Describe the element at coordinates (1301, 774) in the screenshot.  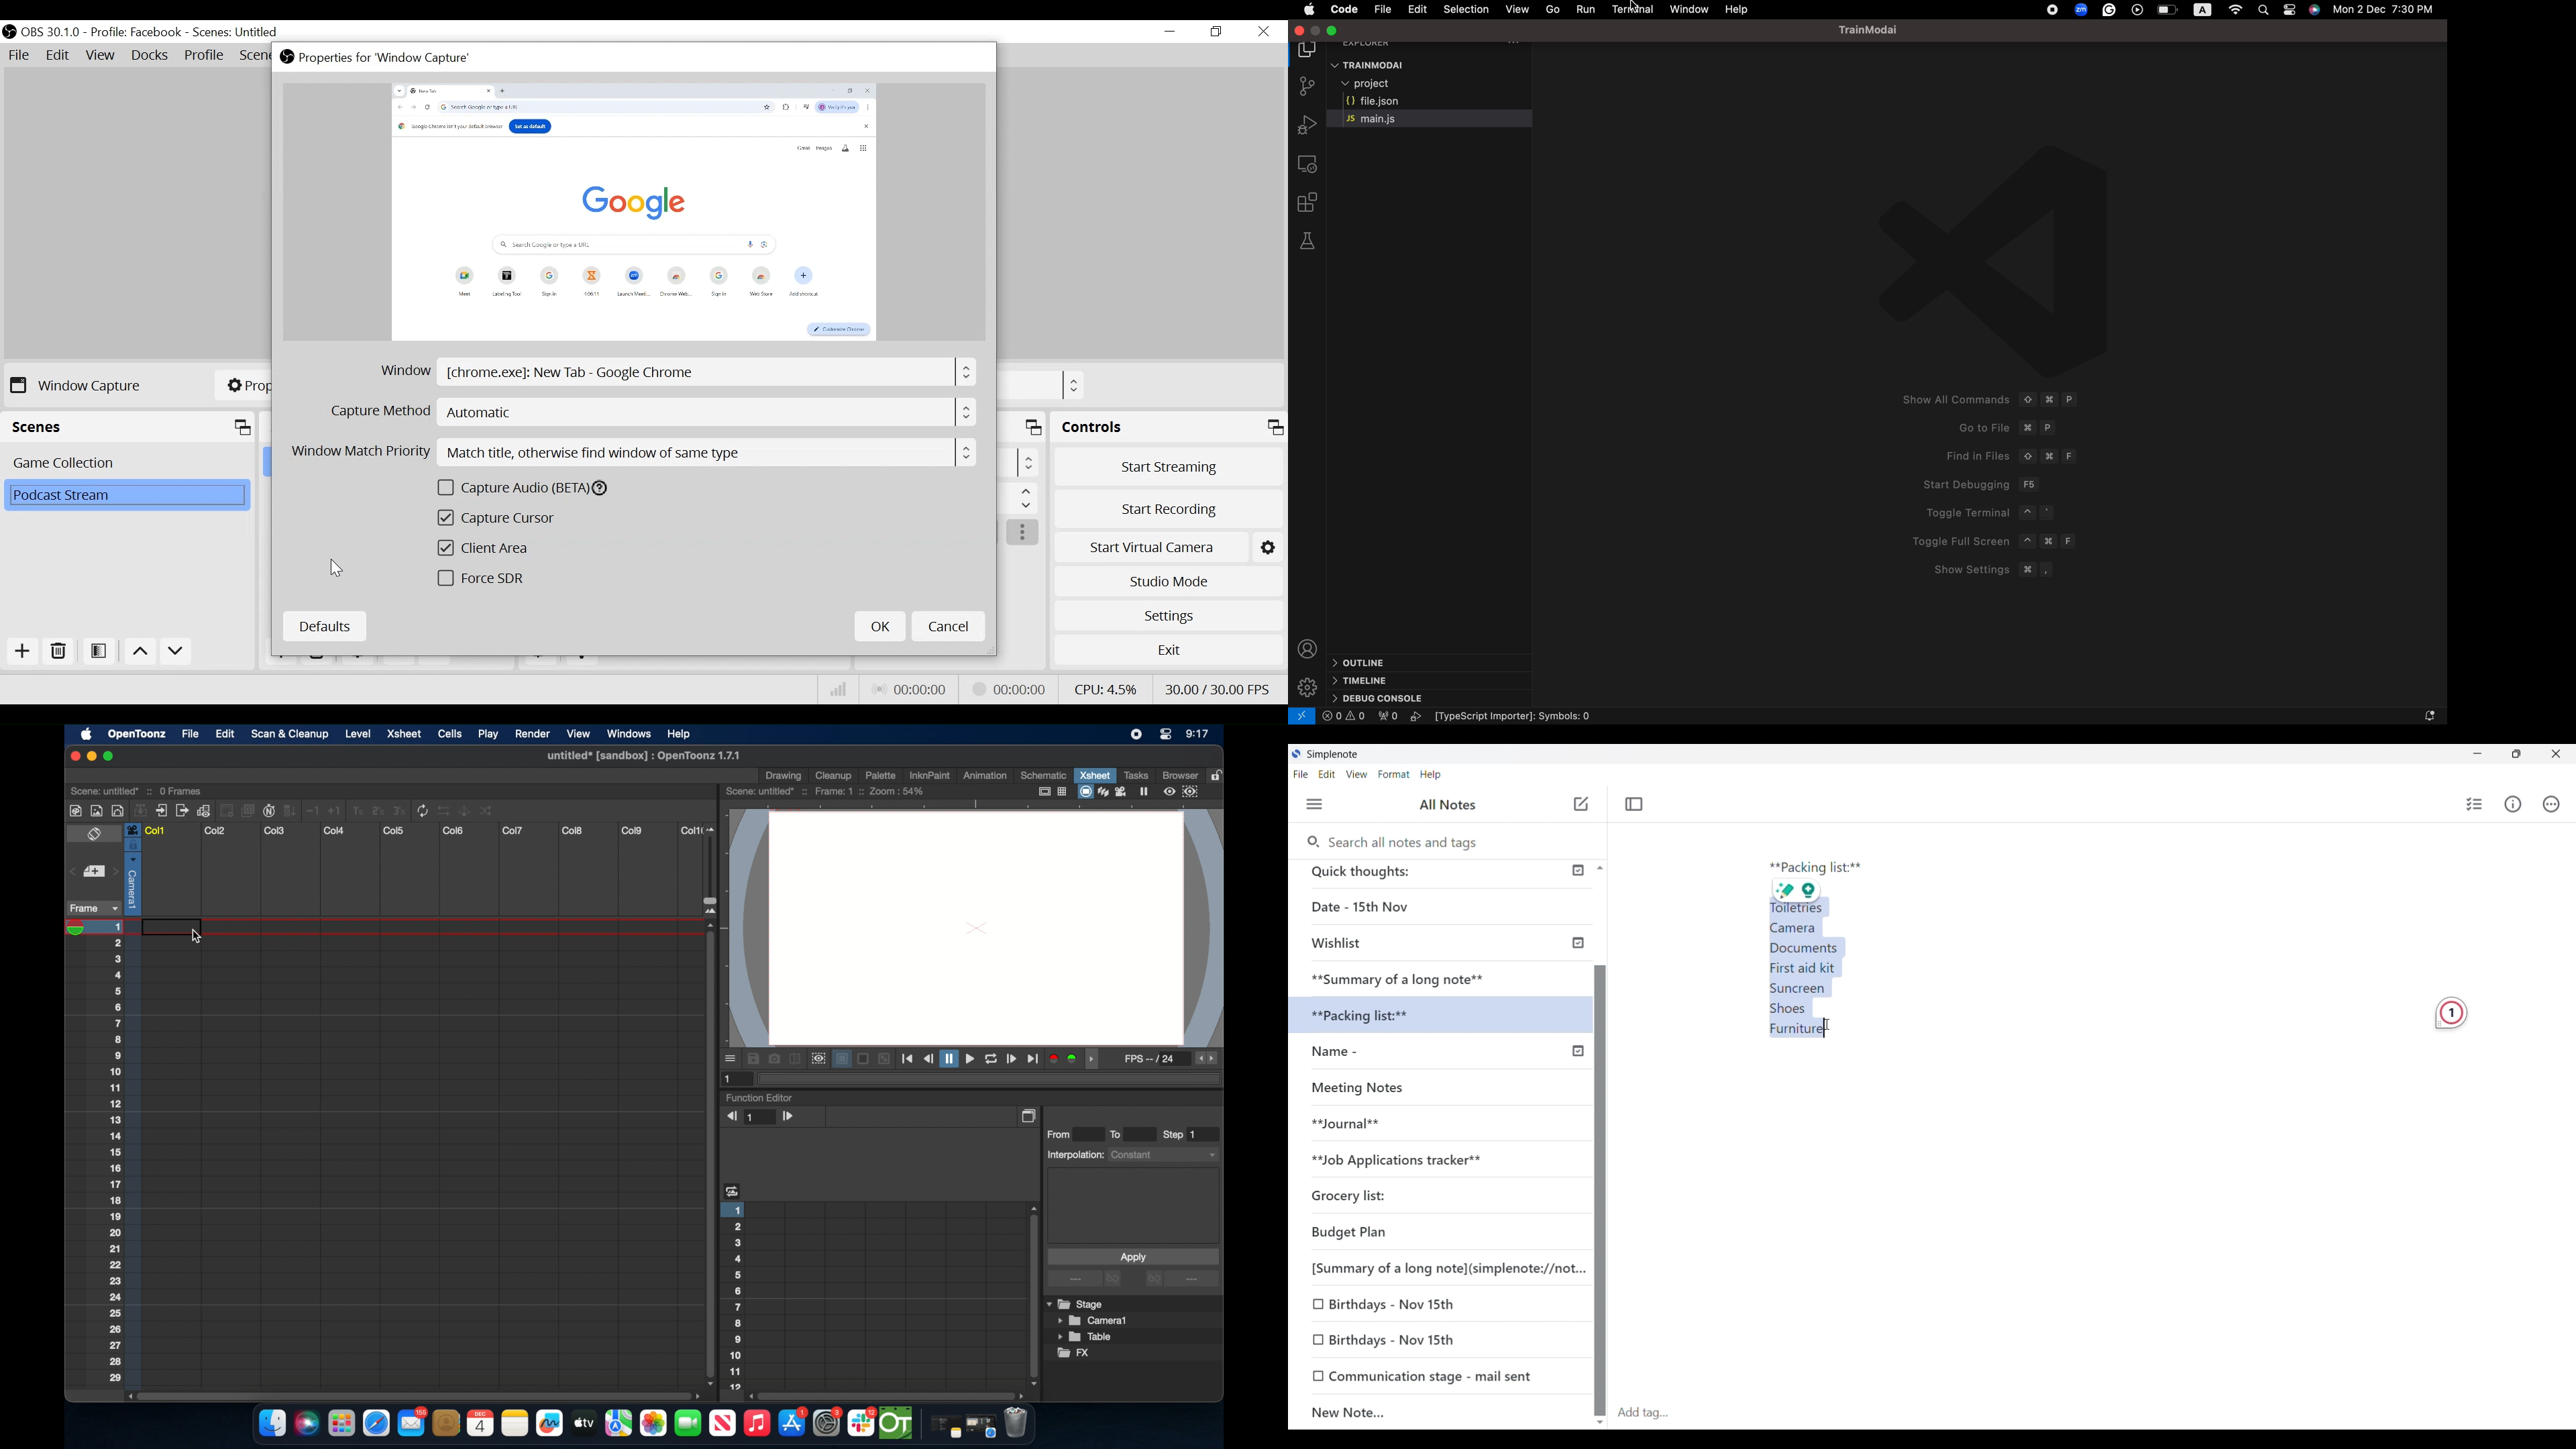
I see `File menu` at that location.